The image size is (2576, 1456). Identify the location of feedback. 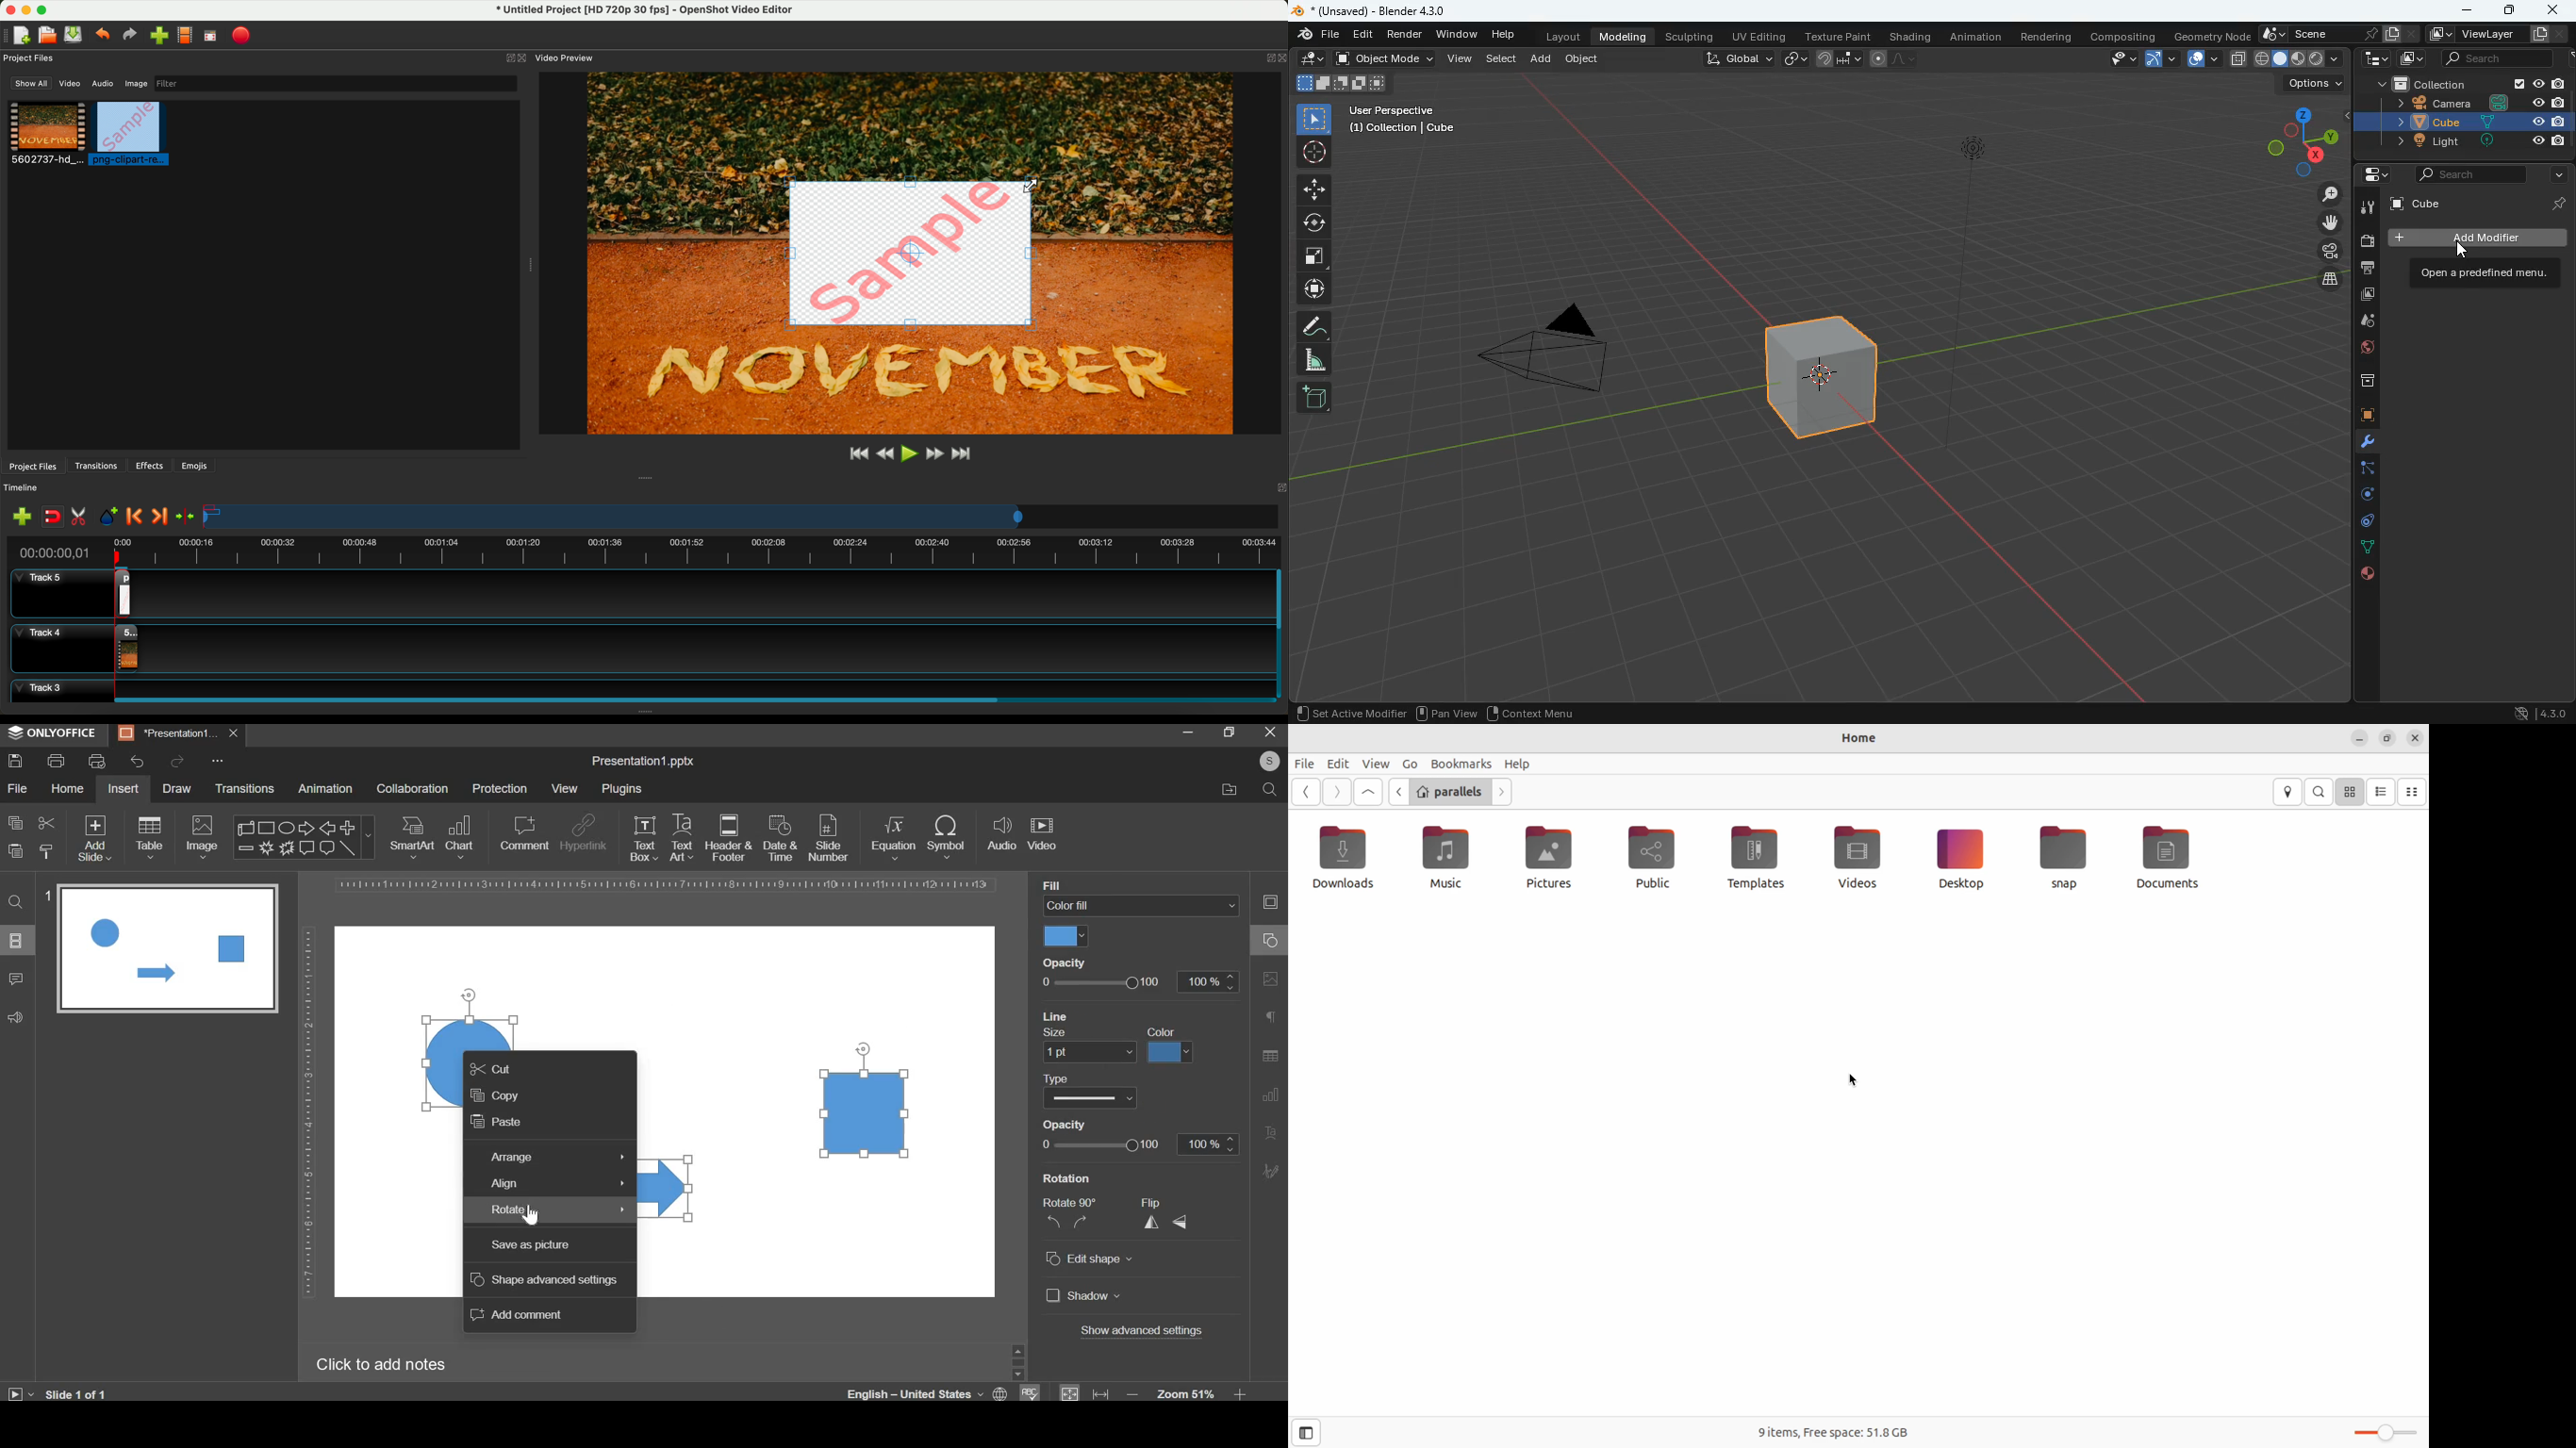
(15, 1017).